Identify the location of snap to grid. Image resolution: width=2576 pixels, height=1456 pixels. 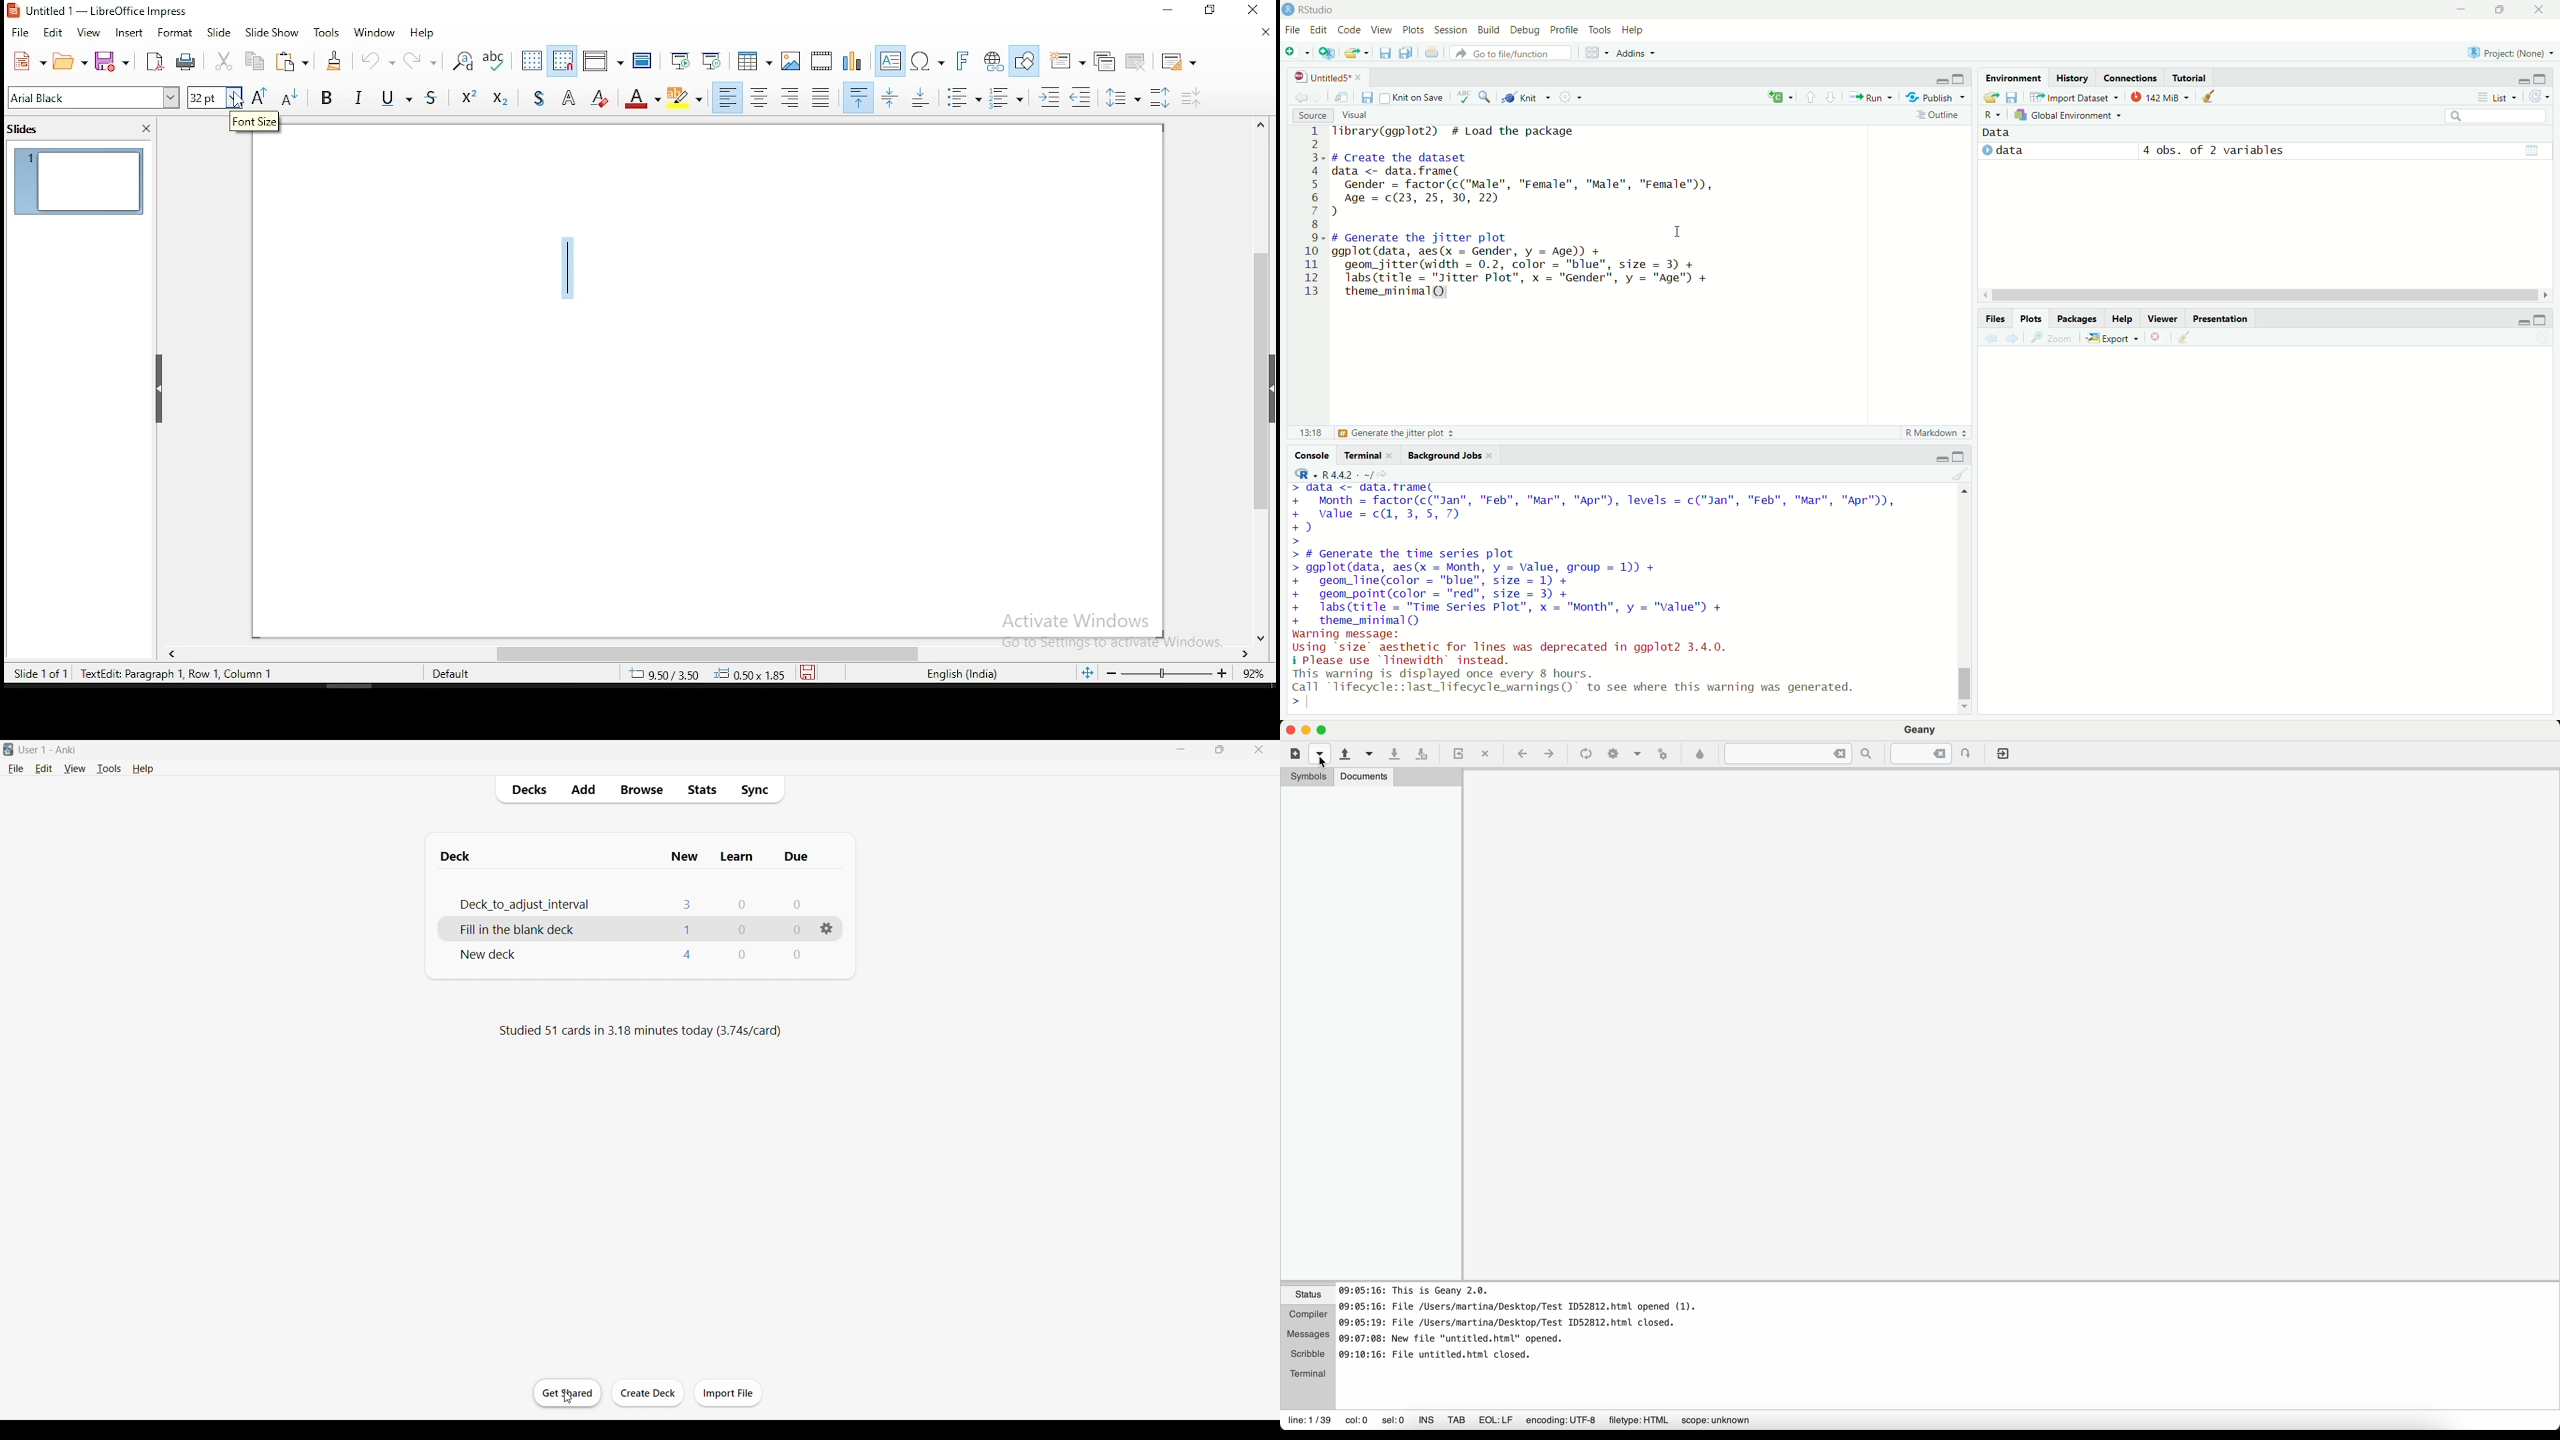
(563, 59).